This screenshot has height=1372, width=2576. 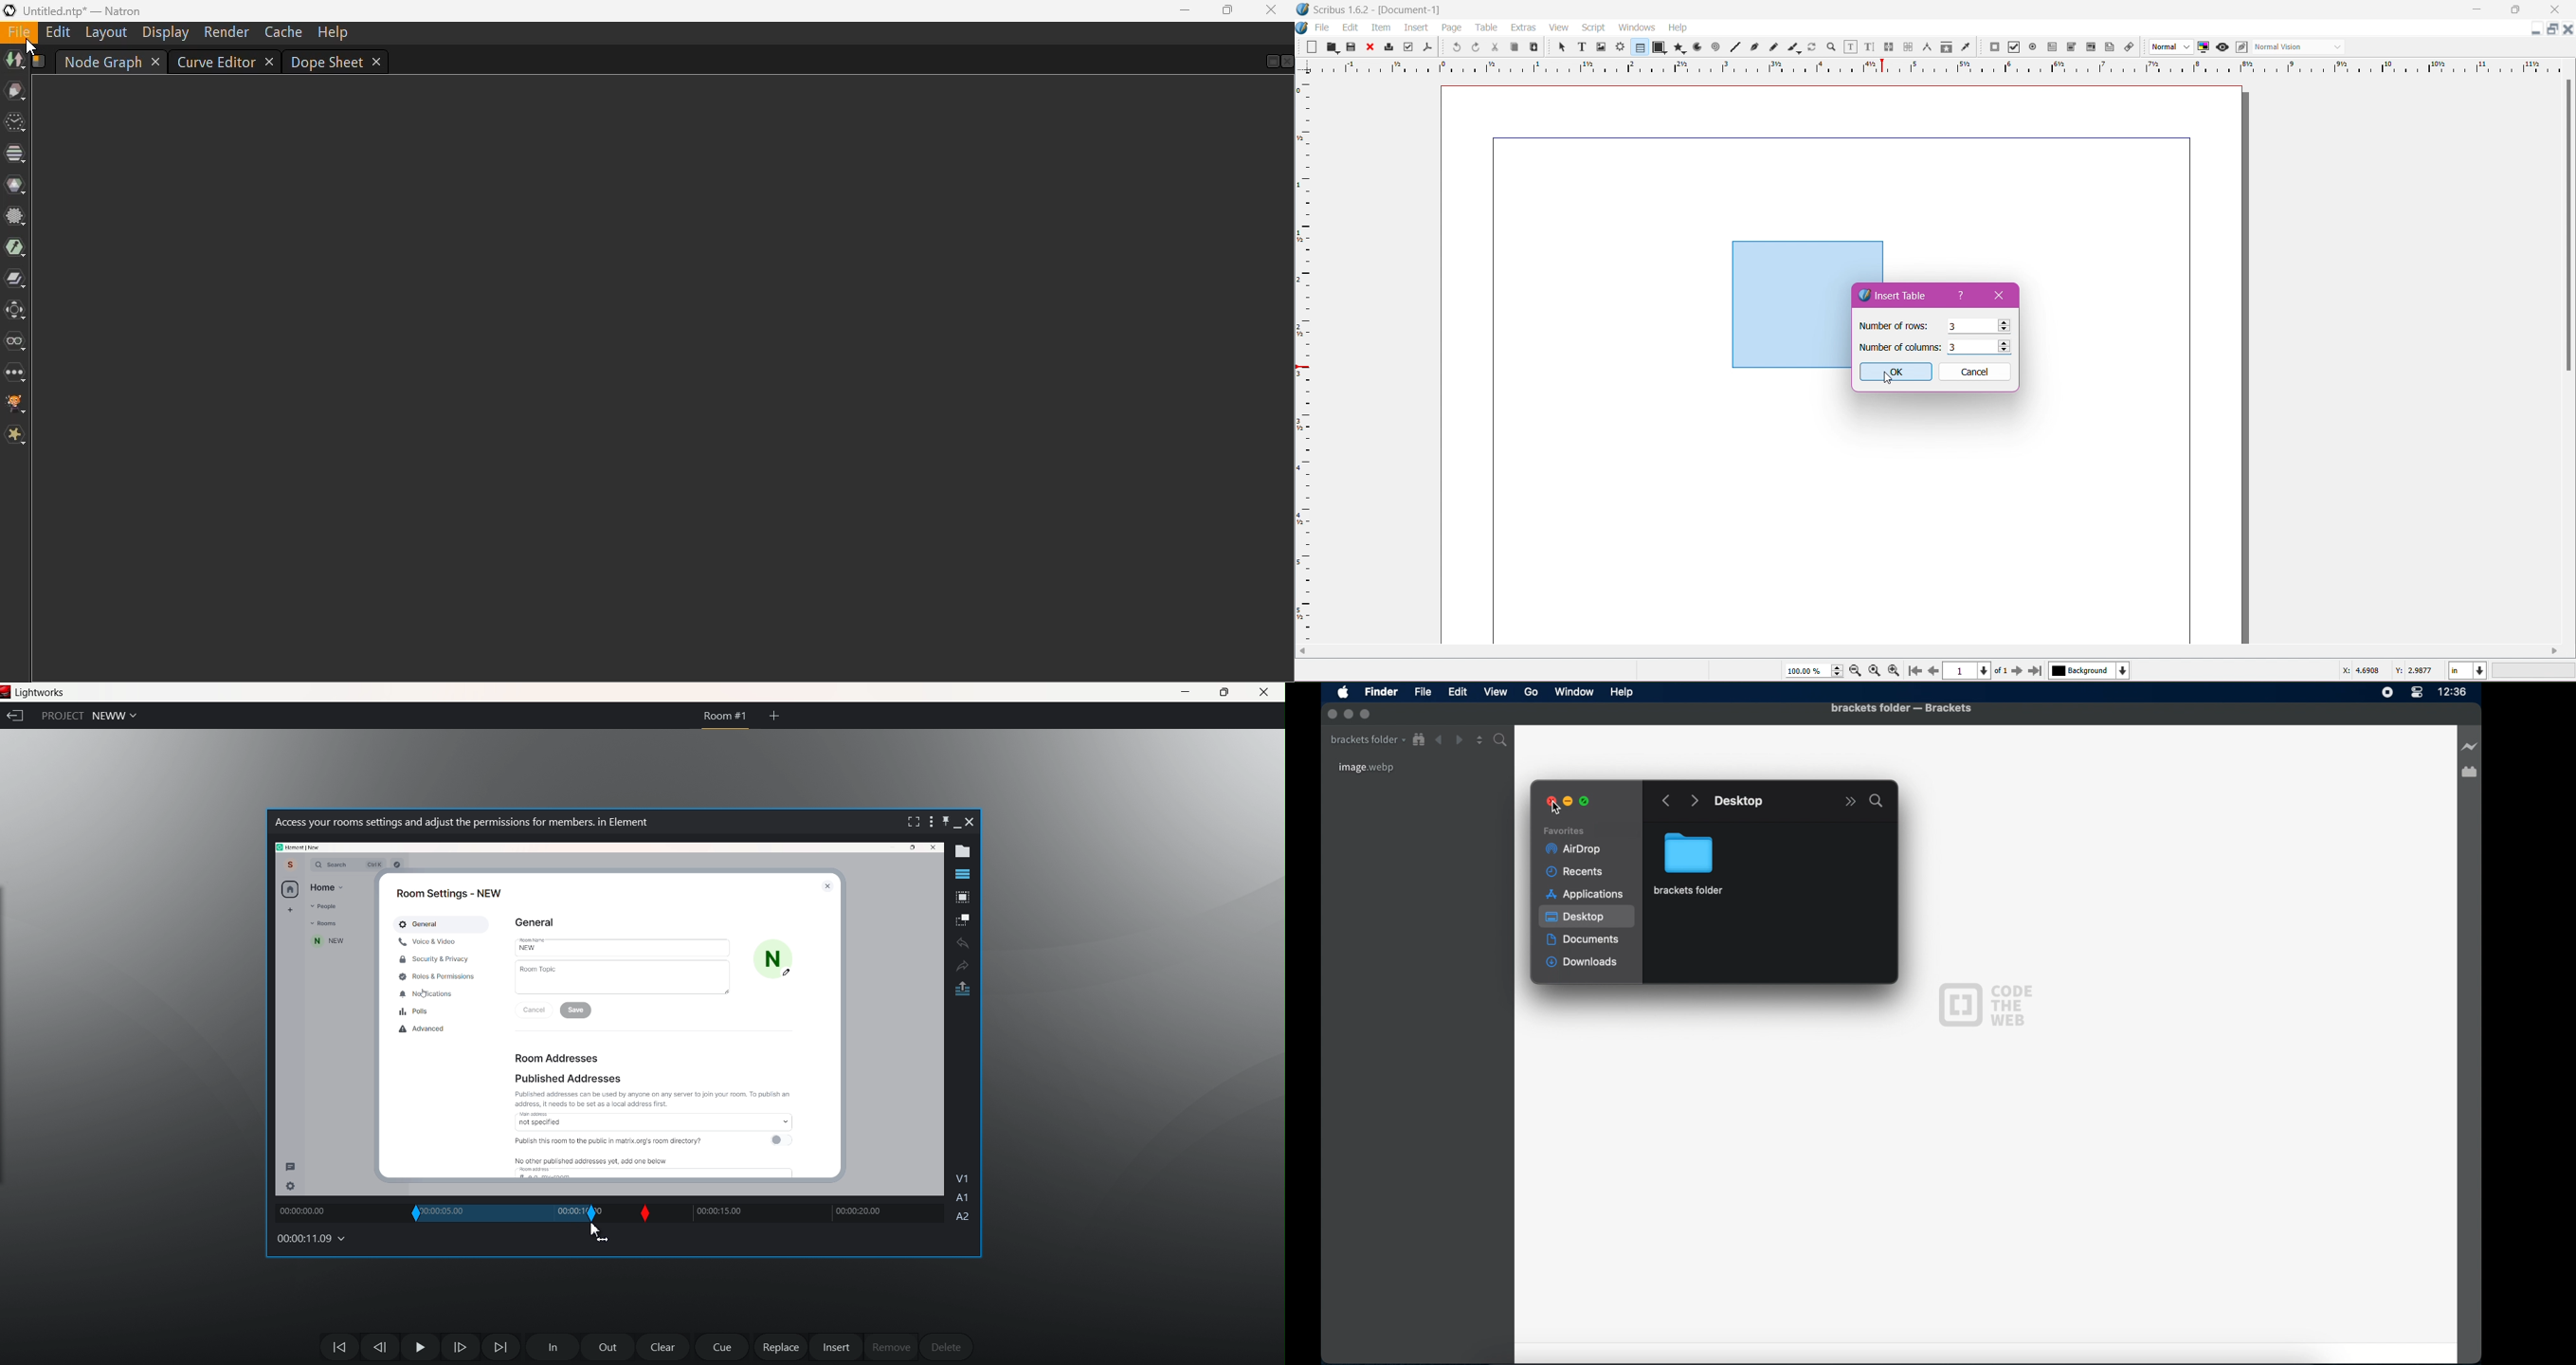 What do you see at coordinates (2537, 27) in the screenshot?
I see `Minimize` at bounding box center [2537, 27].